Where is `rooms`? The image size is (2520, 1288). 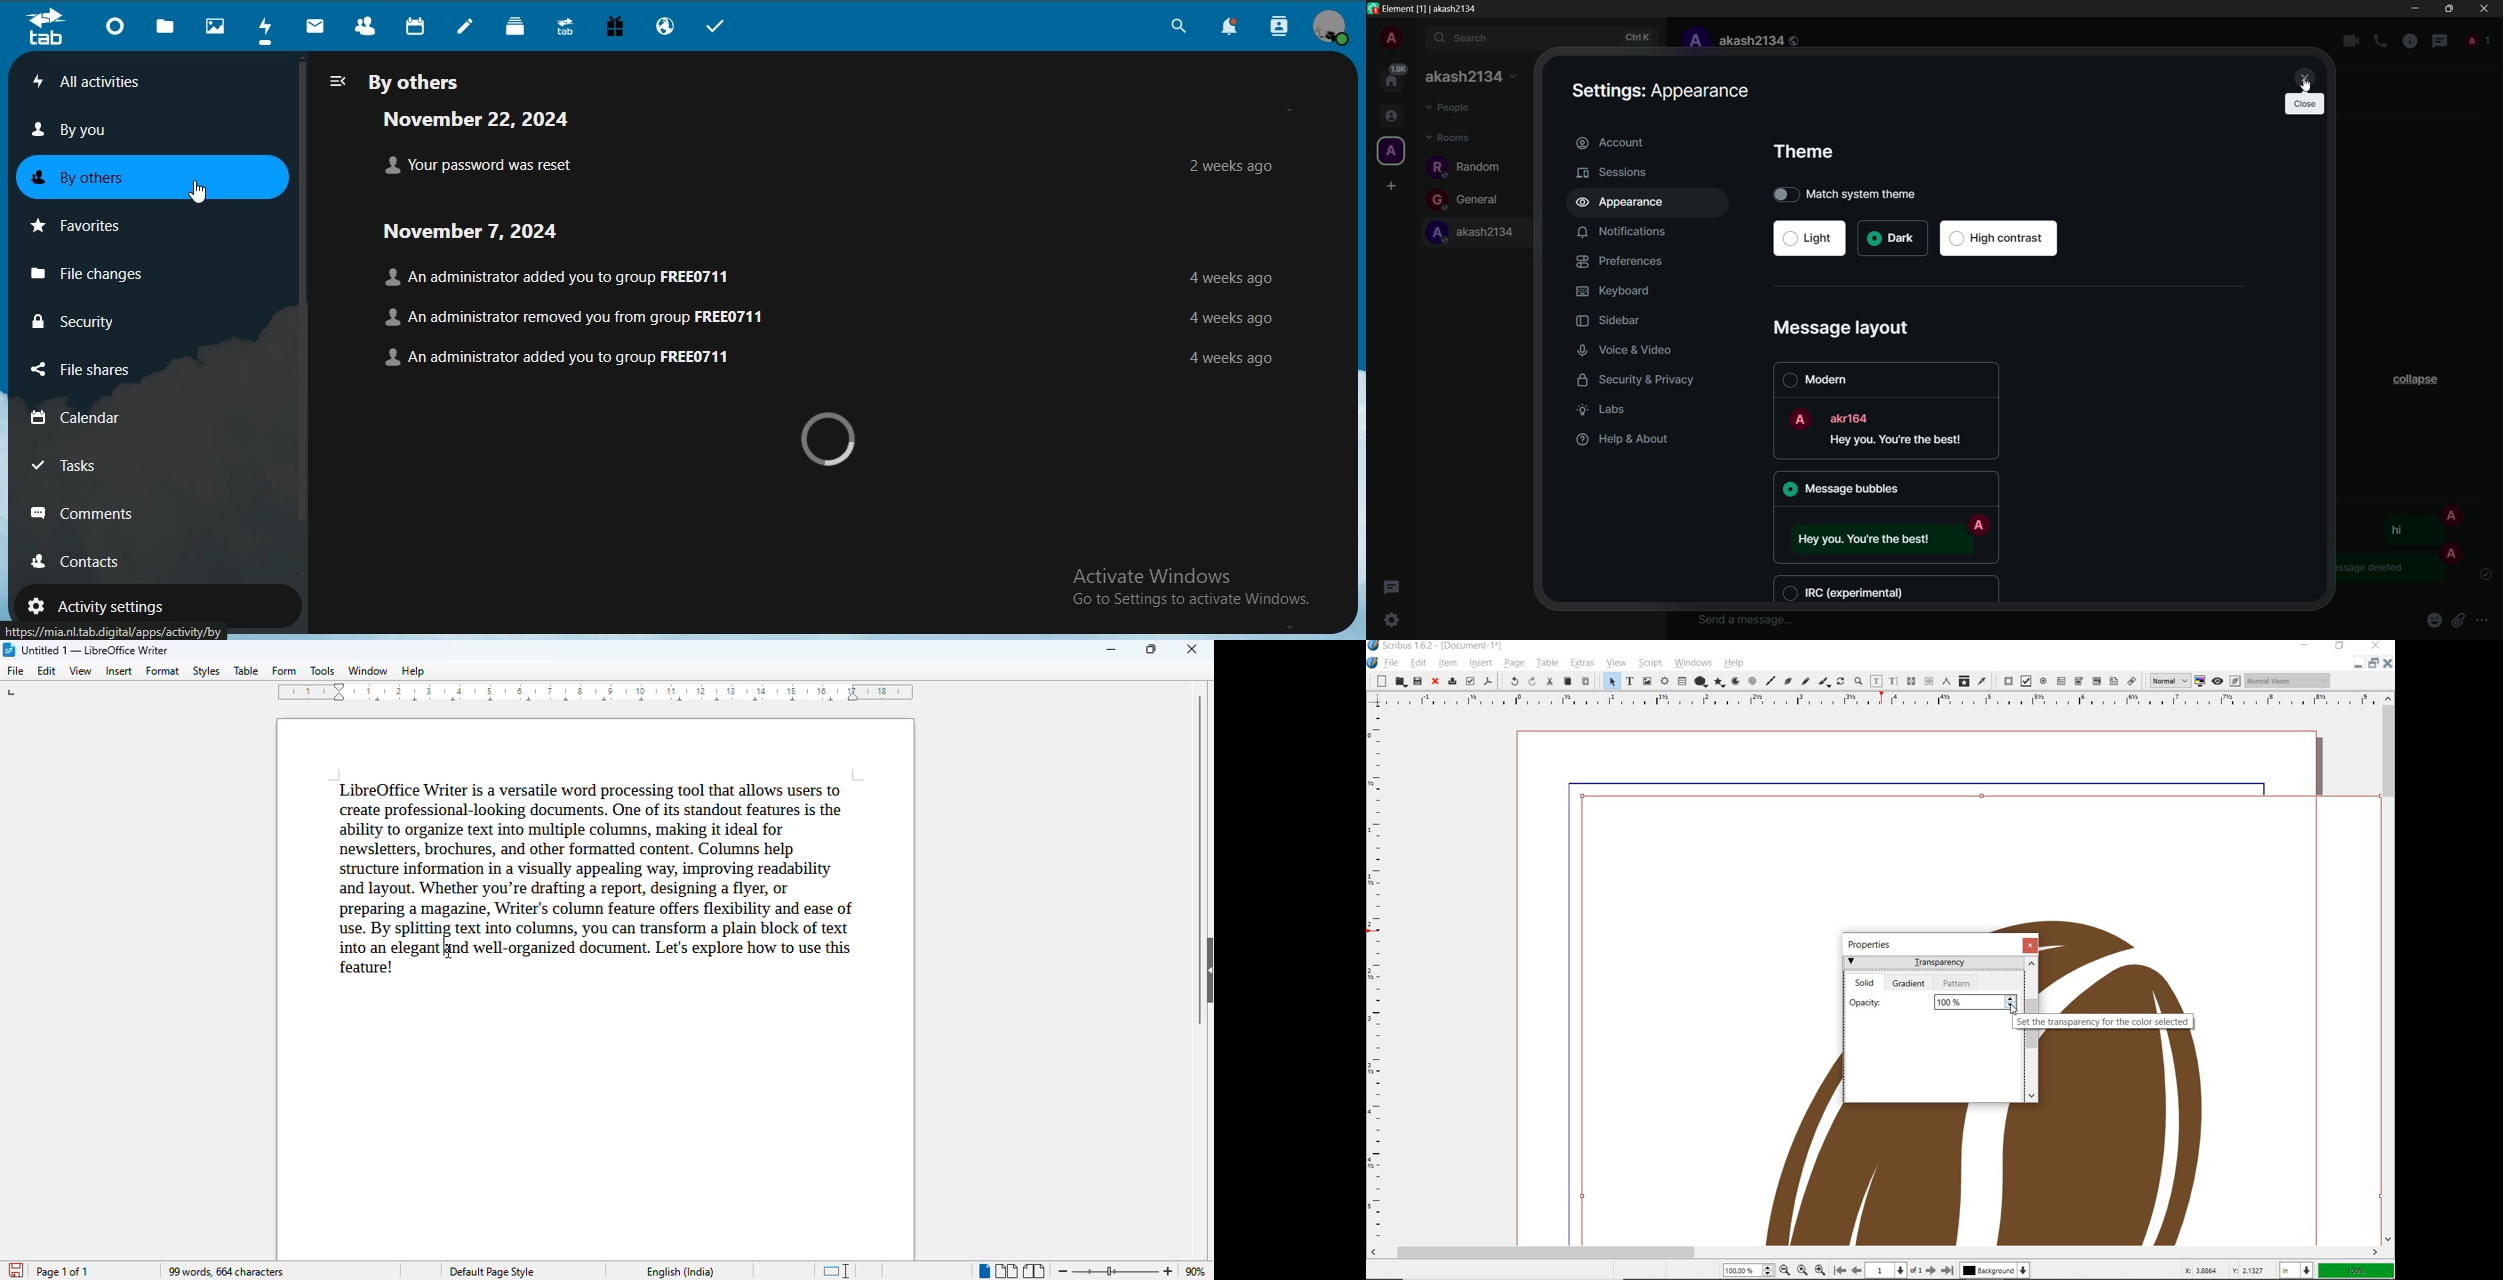
rooms is located at coordinates (1449, 139).